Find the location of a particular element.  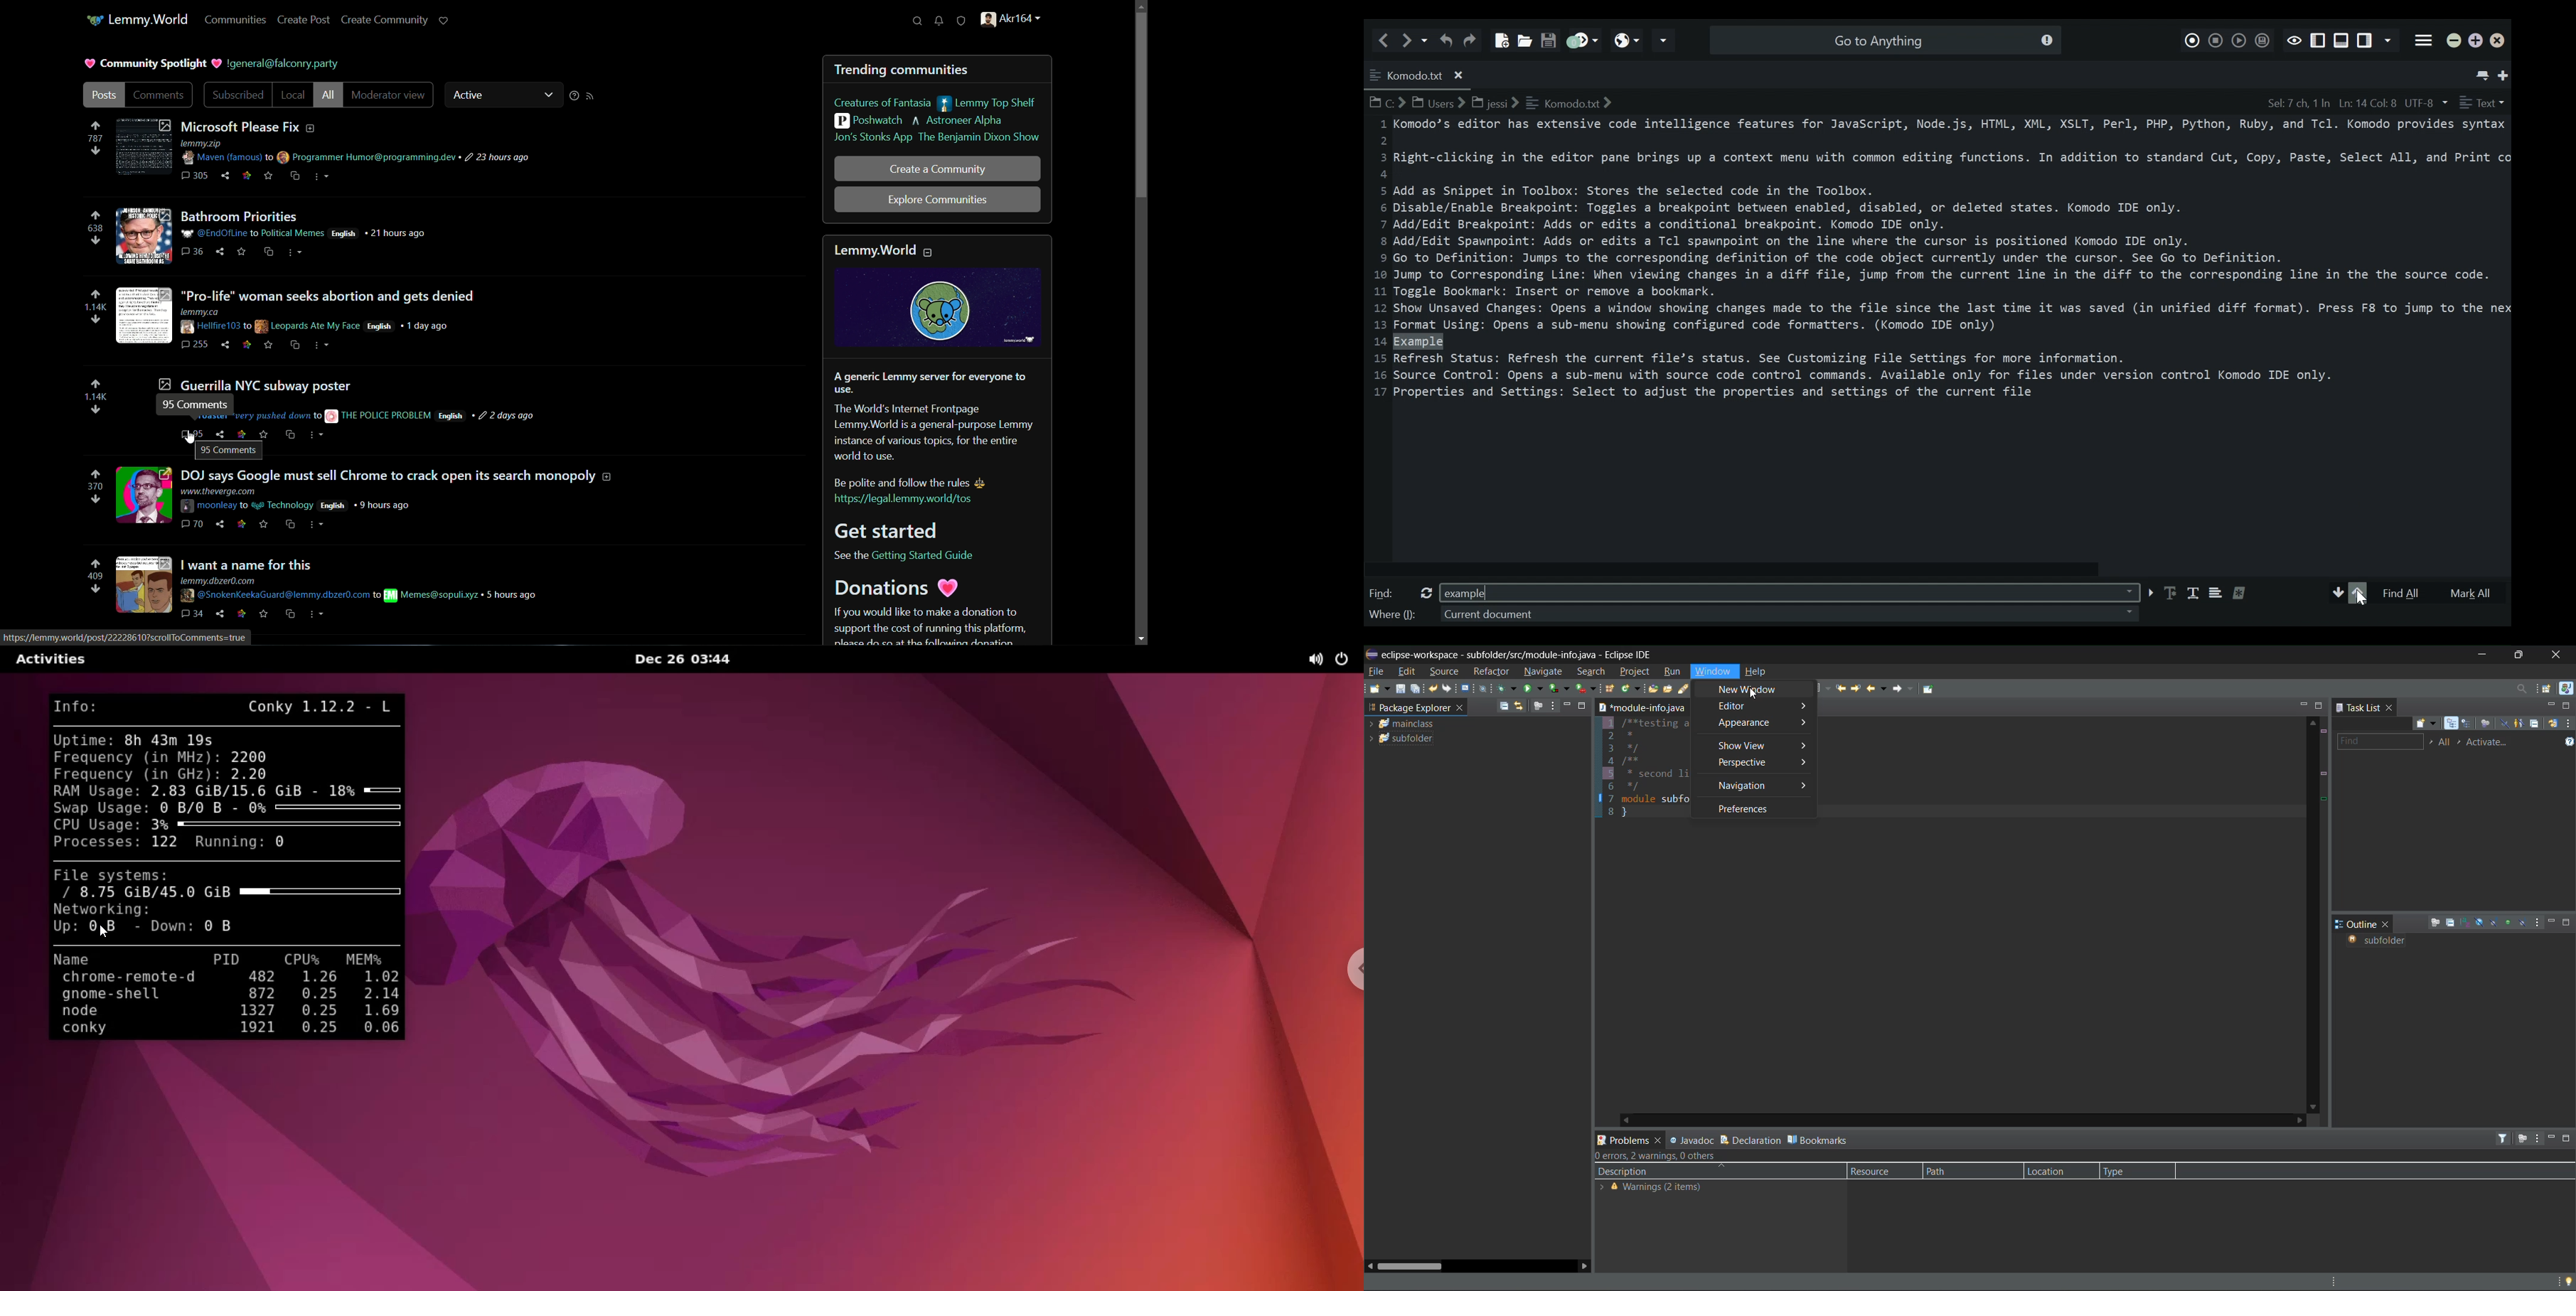

95 comments pop up is located at coordinates (195, 402).